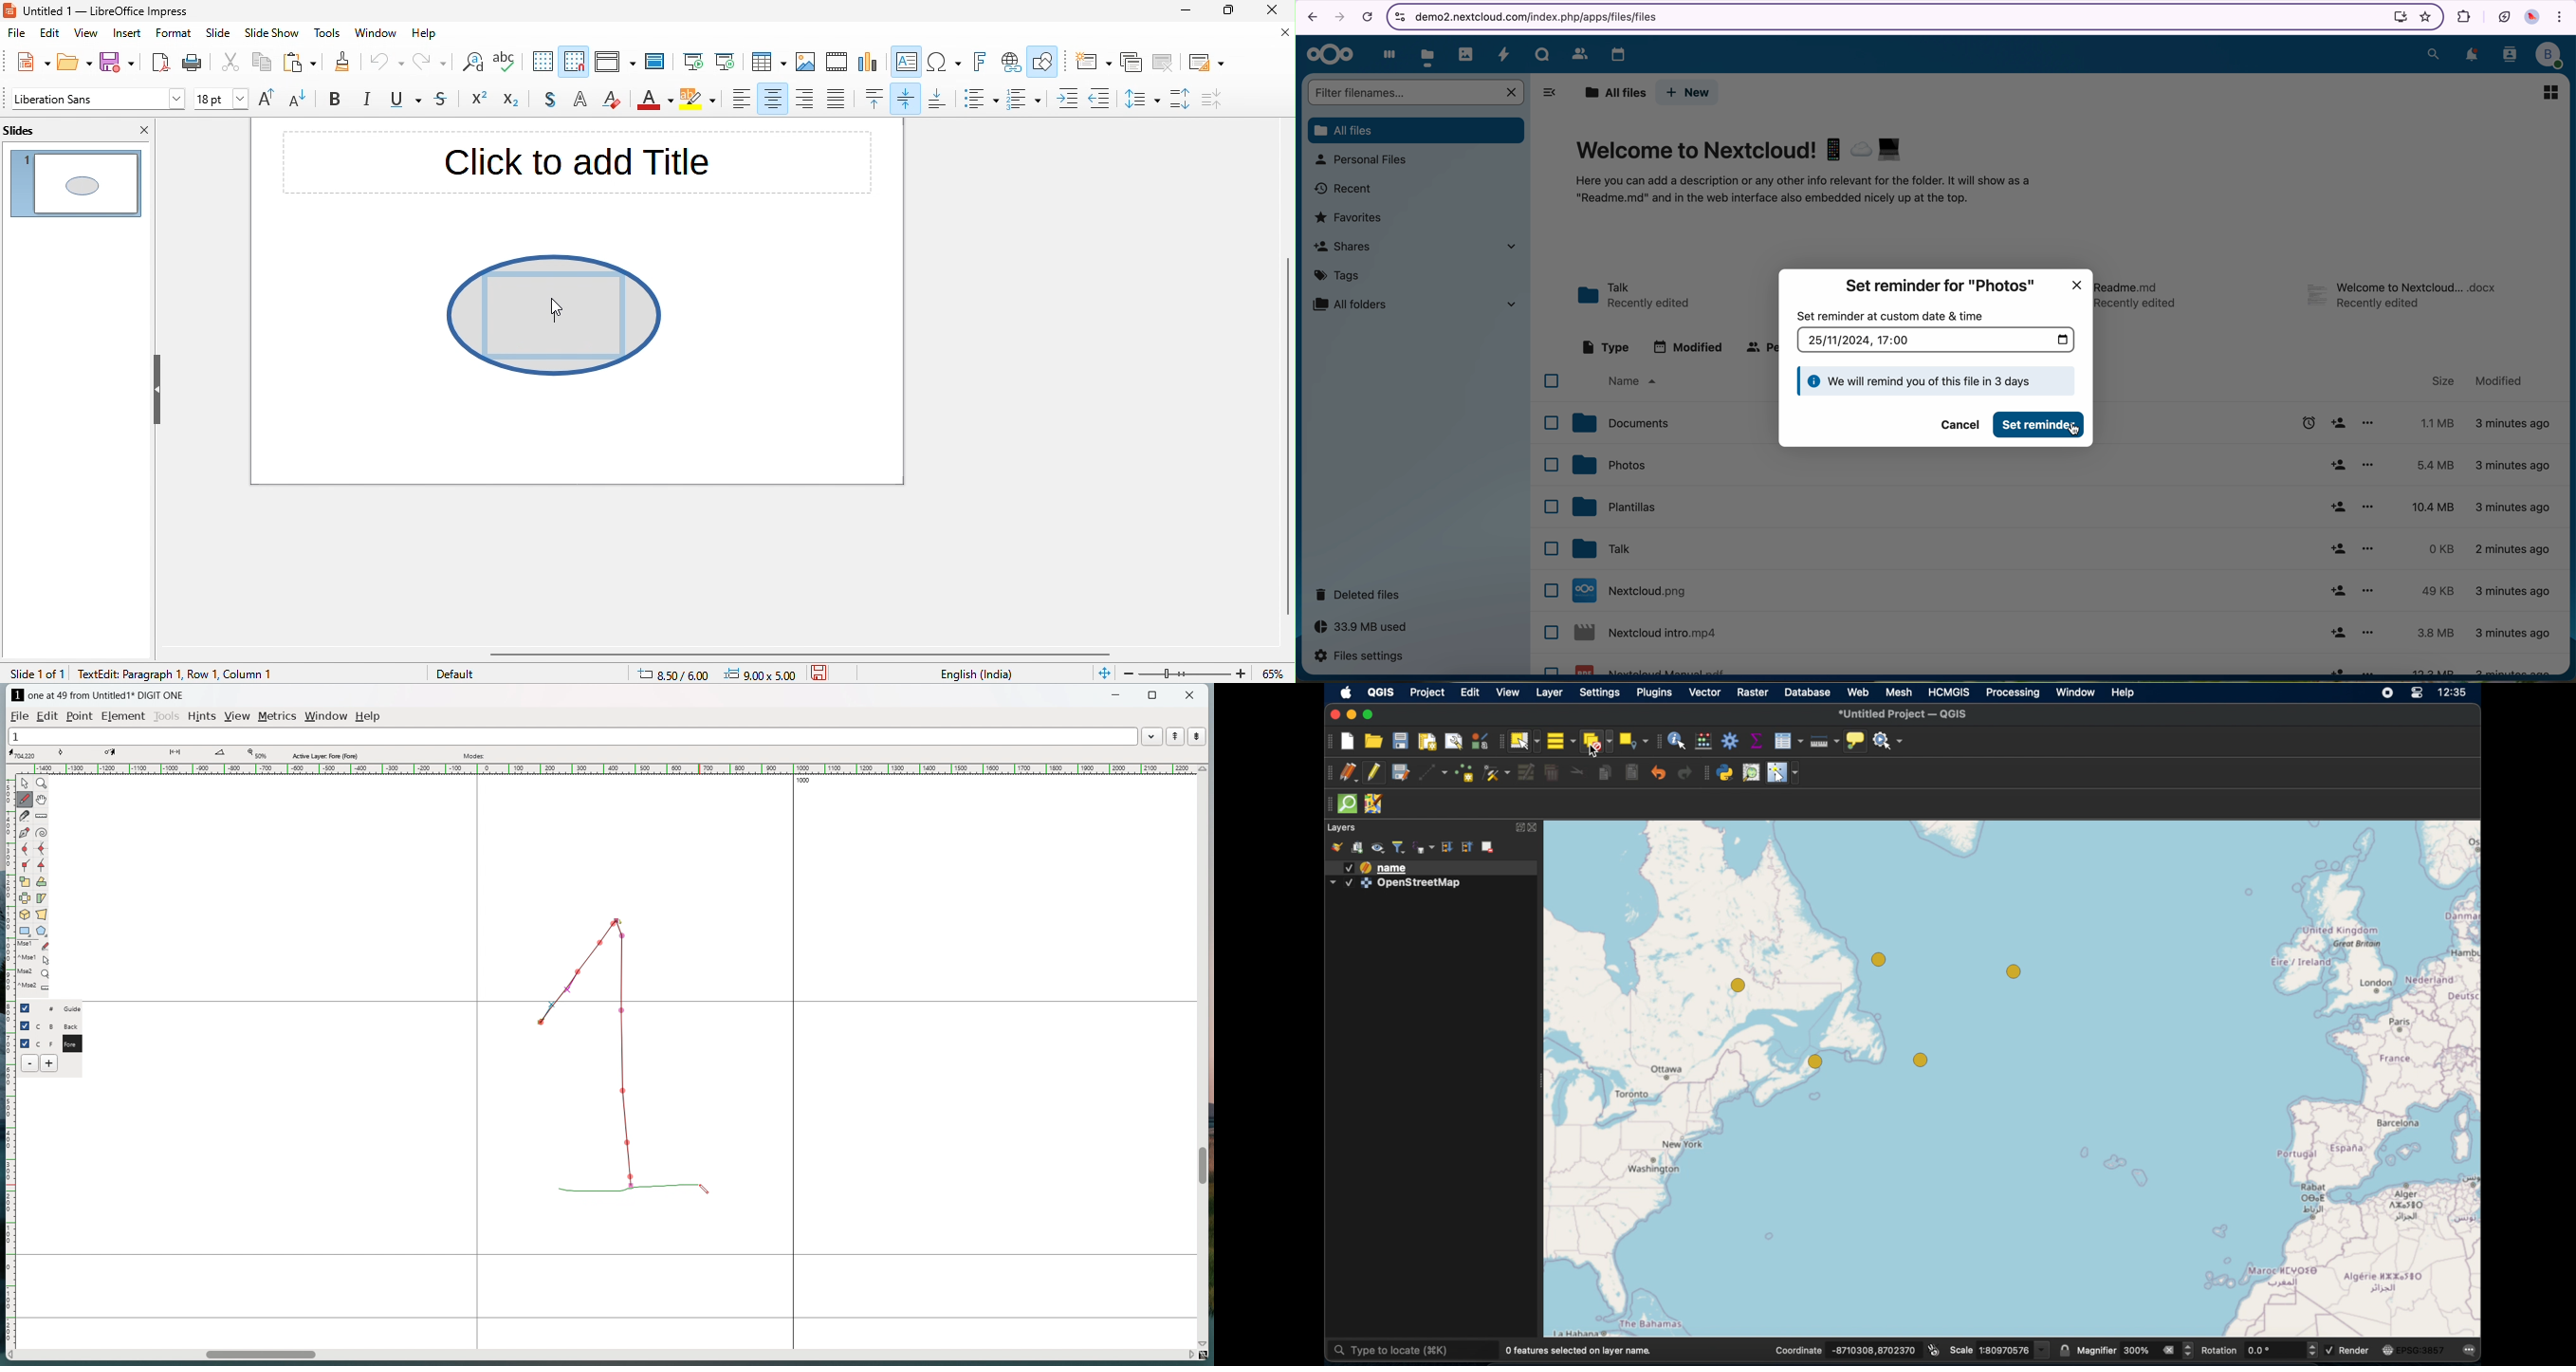 Image resolution: width=2576 pixels, height=1372 pixels. What do you see at coordinates (1938, 286) in the screenshot?
I see `set reminder for photos` at bounding box center [1938, 286].